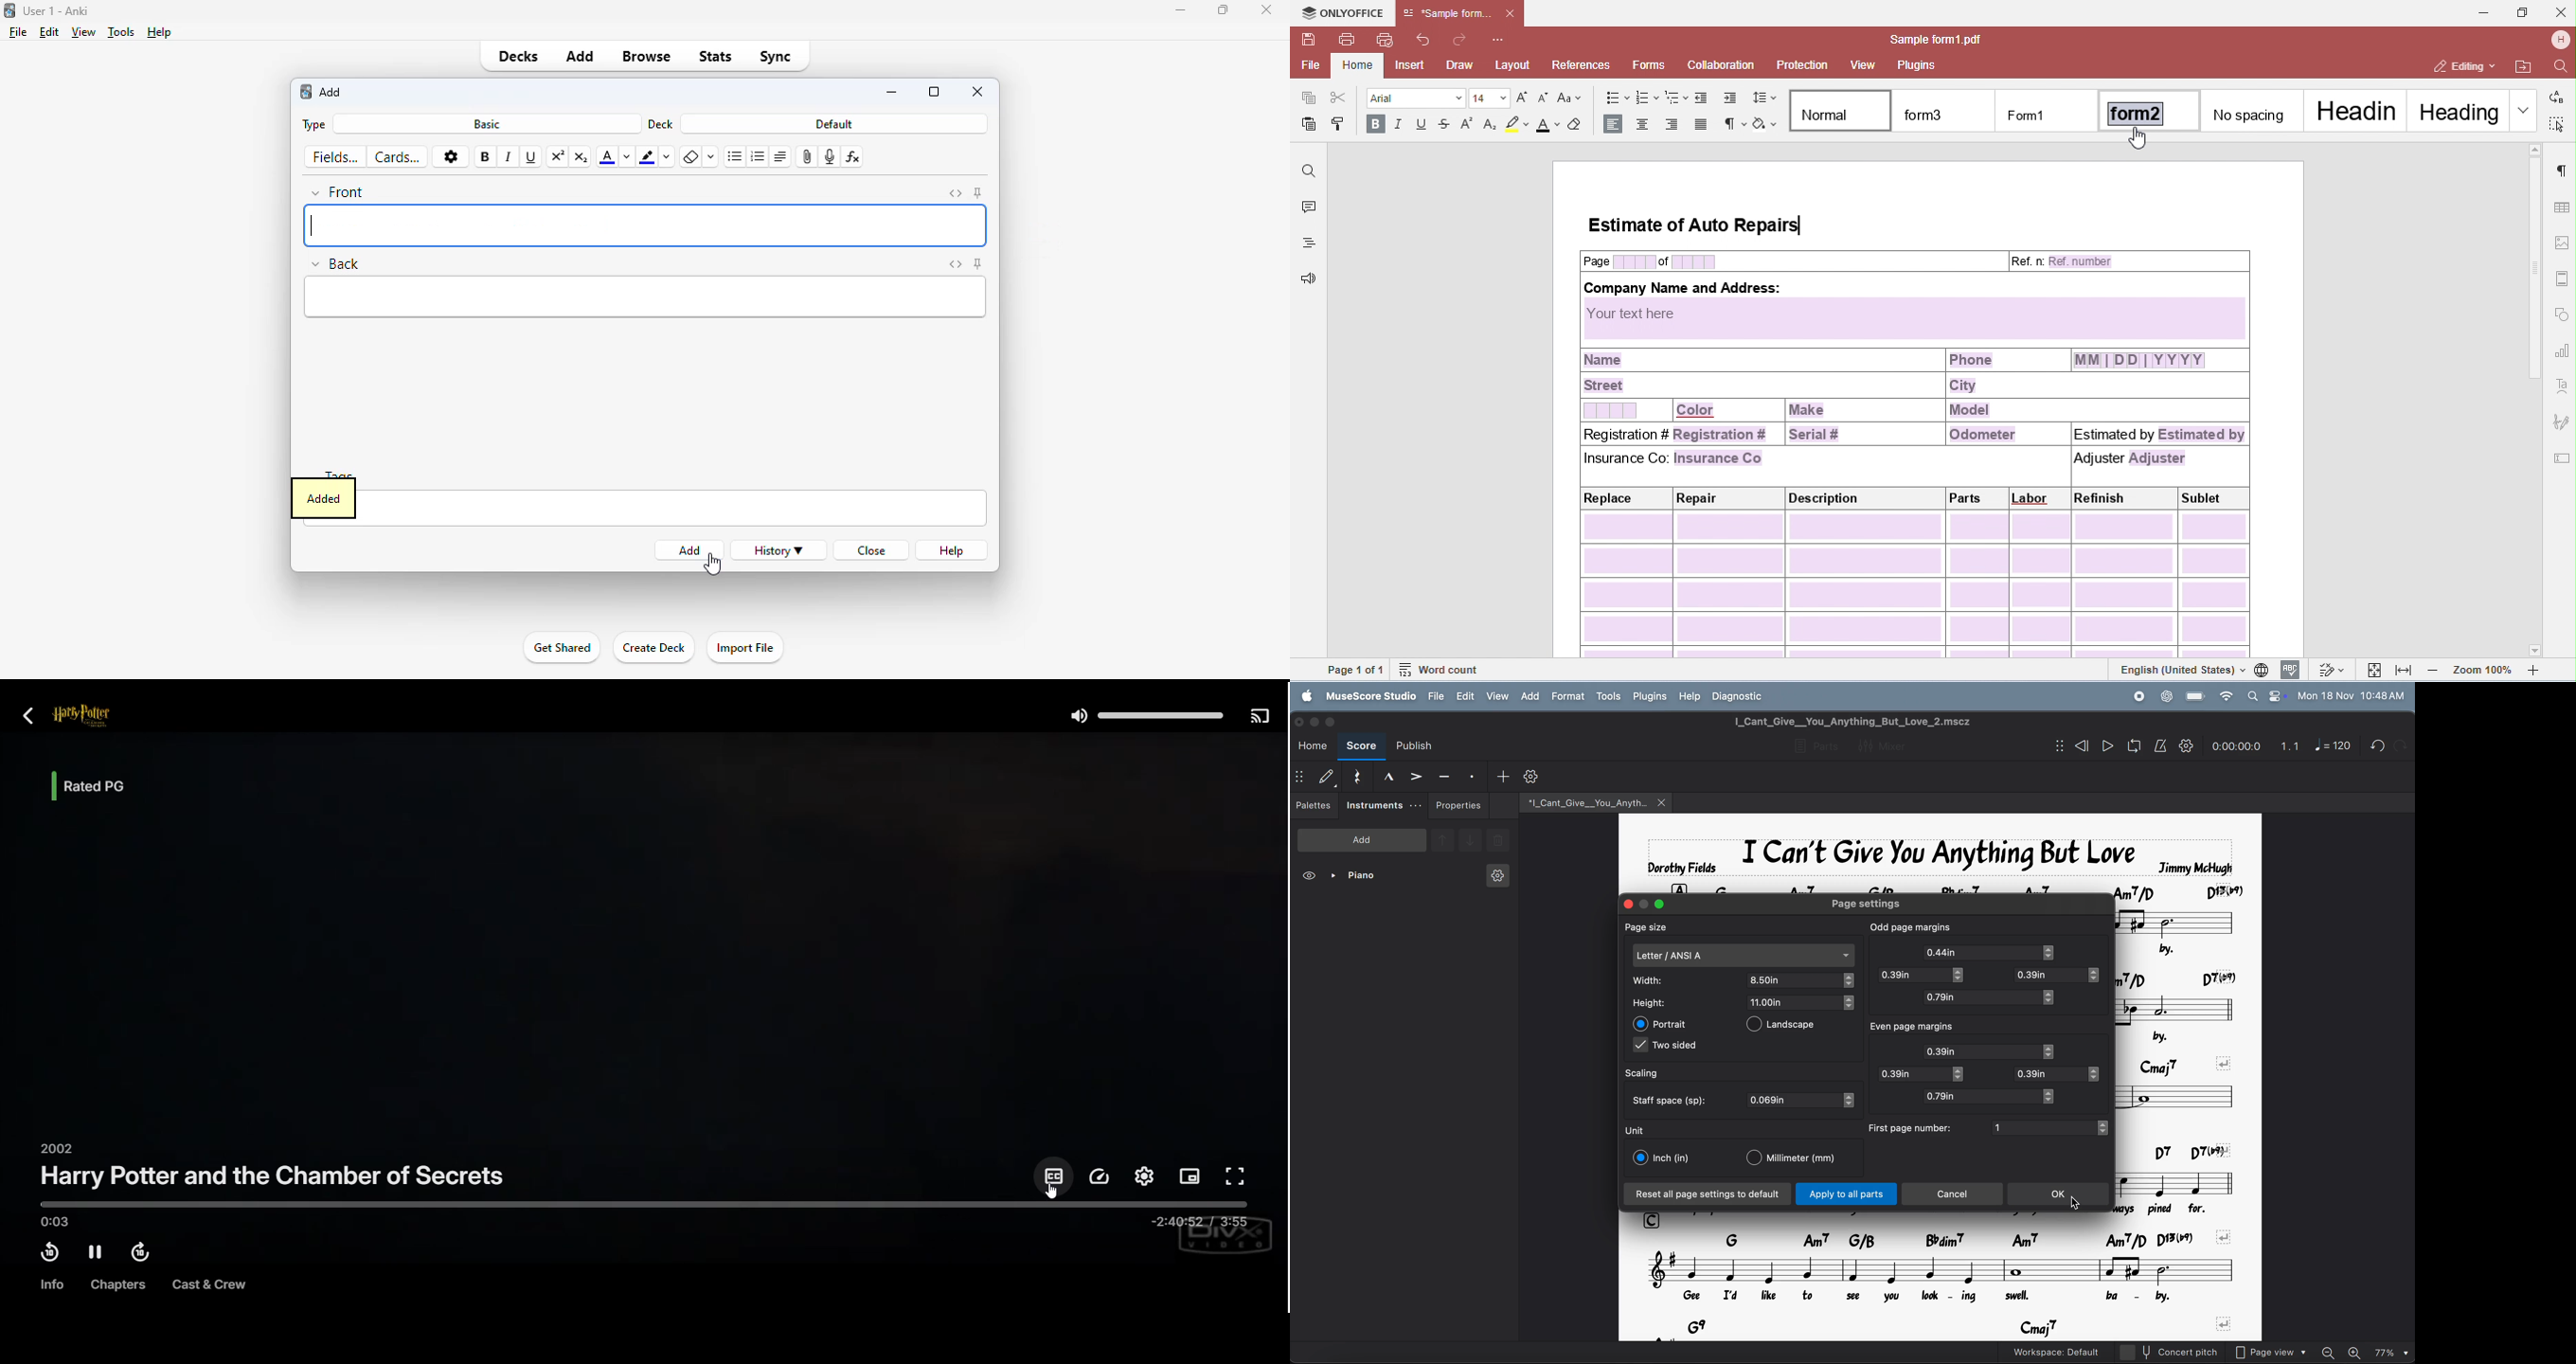 The image size is (2576, 1372). I want to click on toggle, so click(2052, 1052).